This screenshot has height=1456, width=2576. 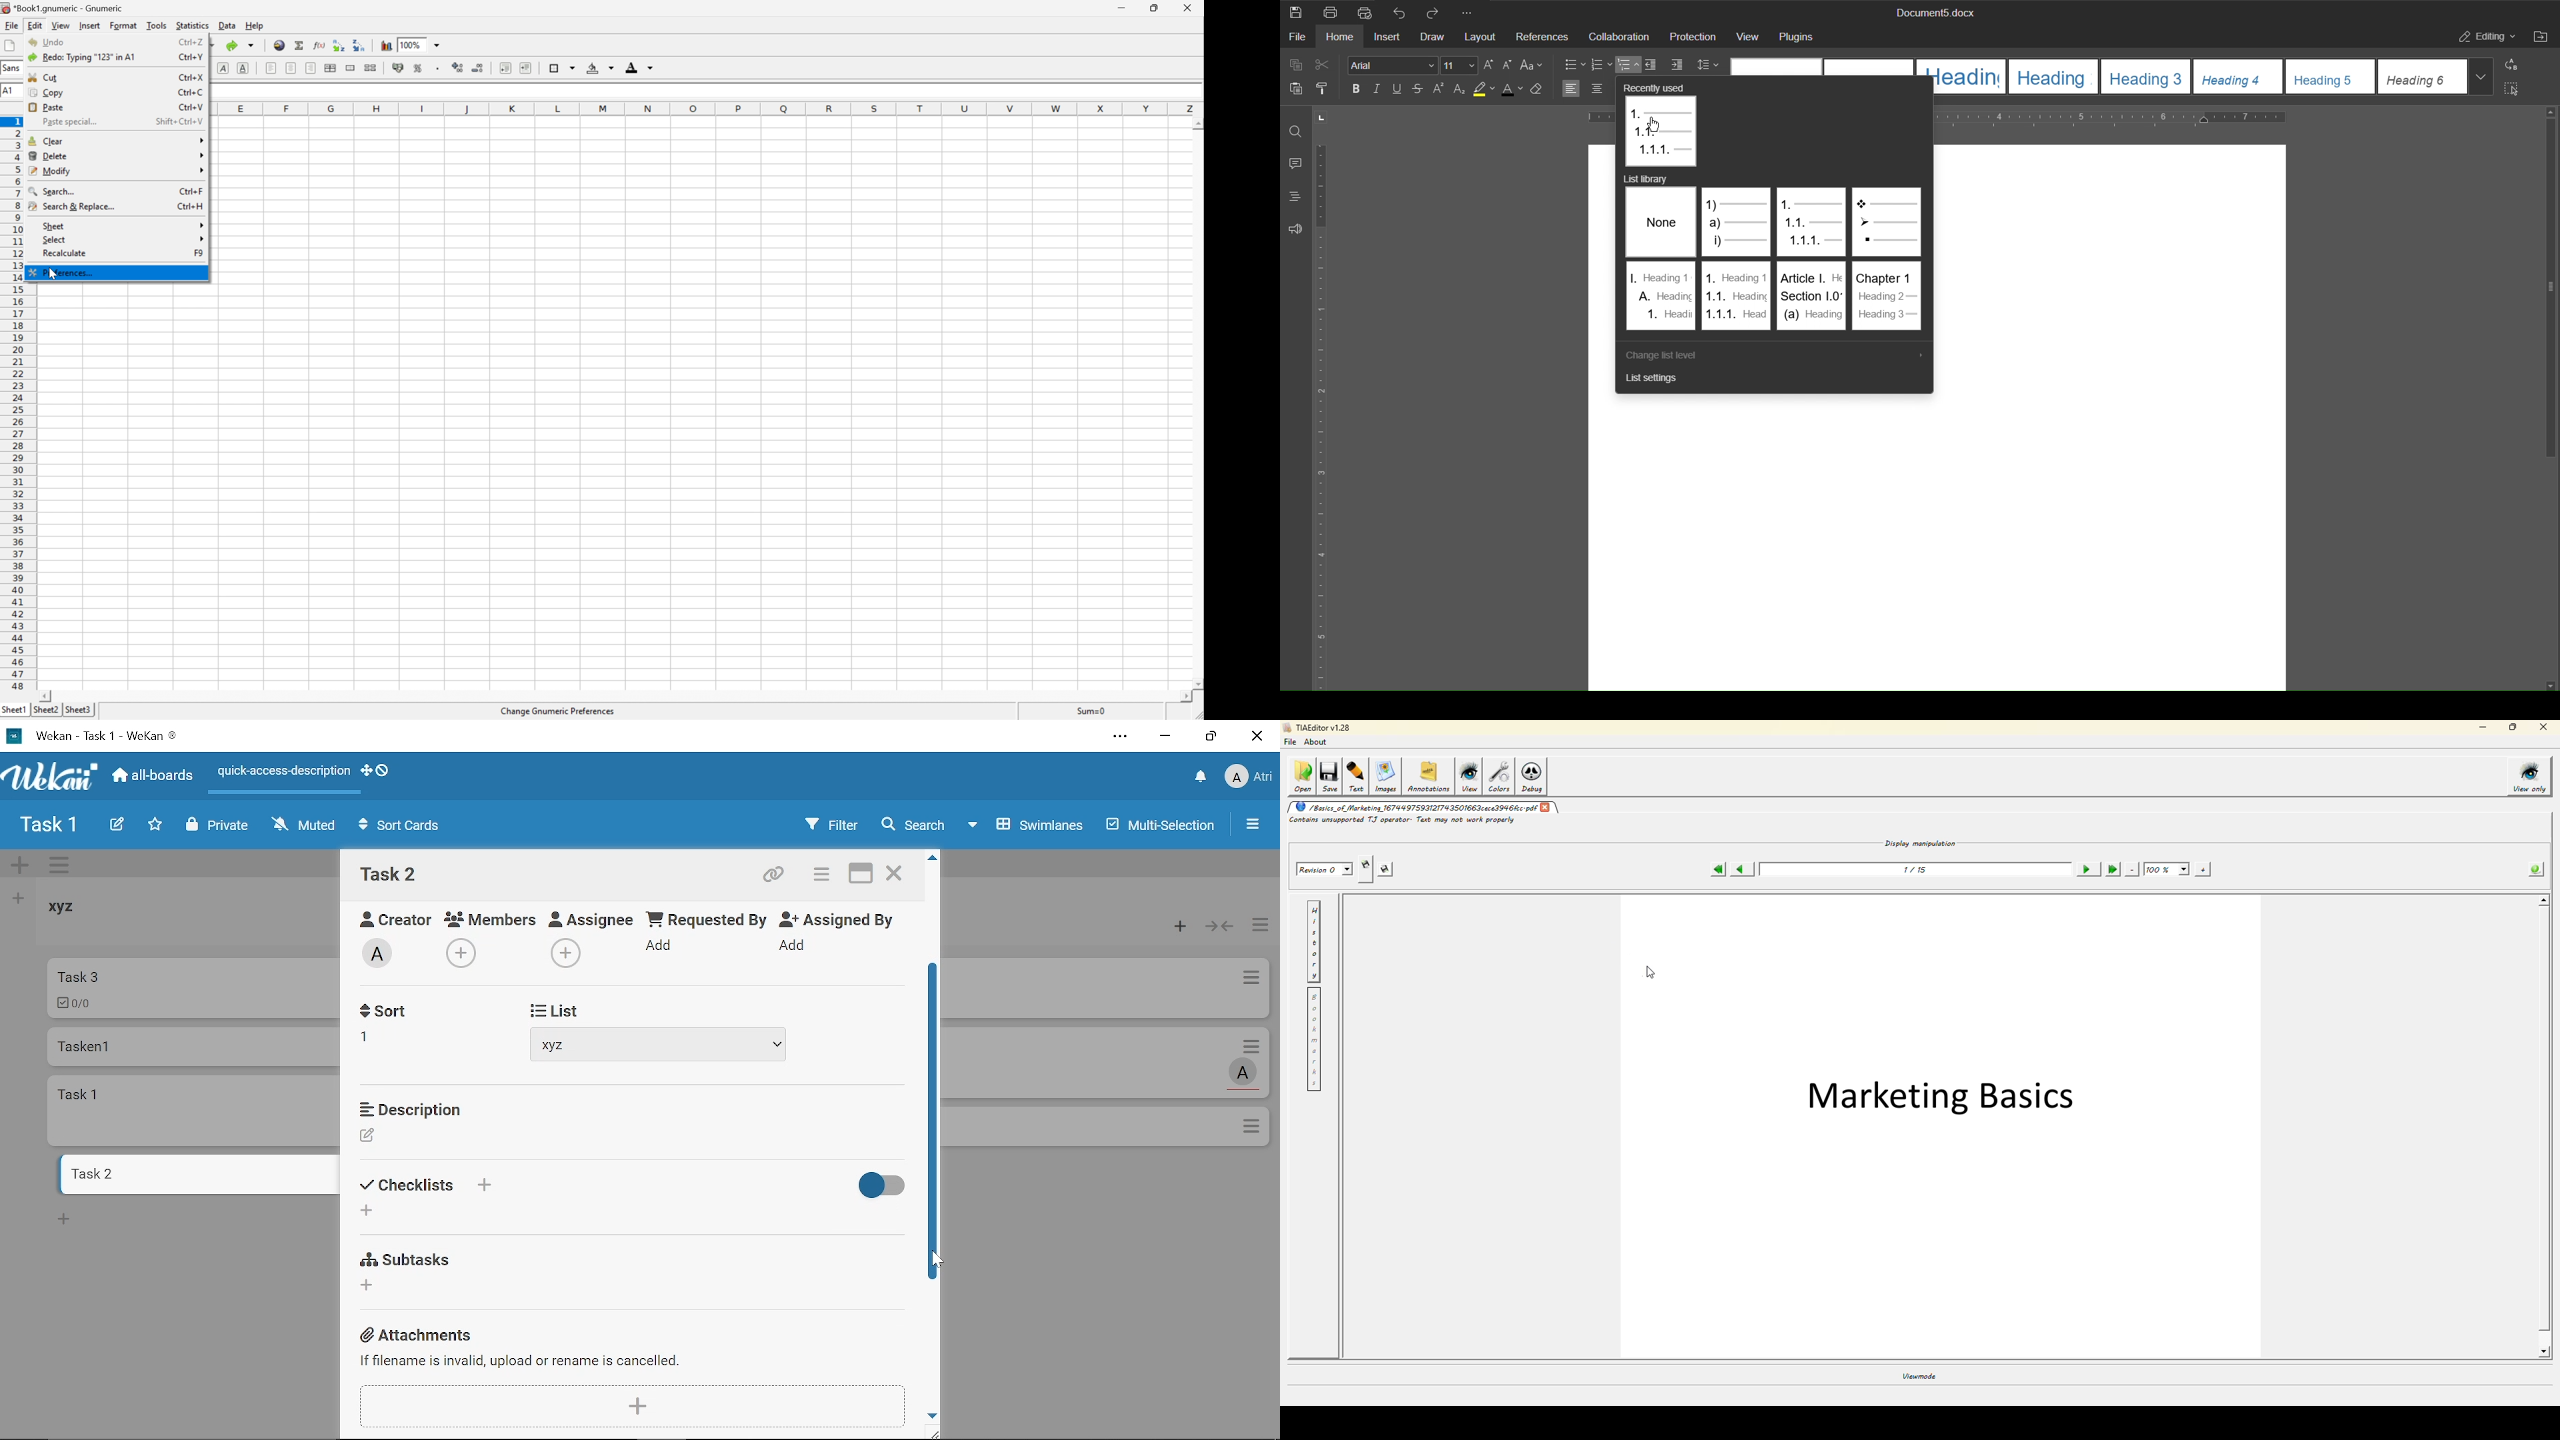 What do you see at coordinates (1694, 38) in the screenshot?
I see `Protection` at bounding box center [1694, 38].